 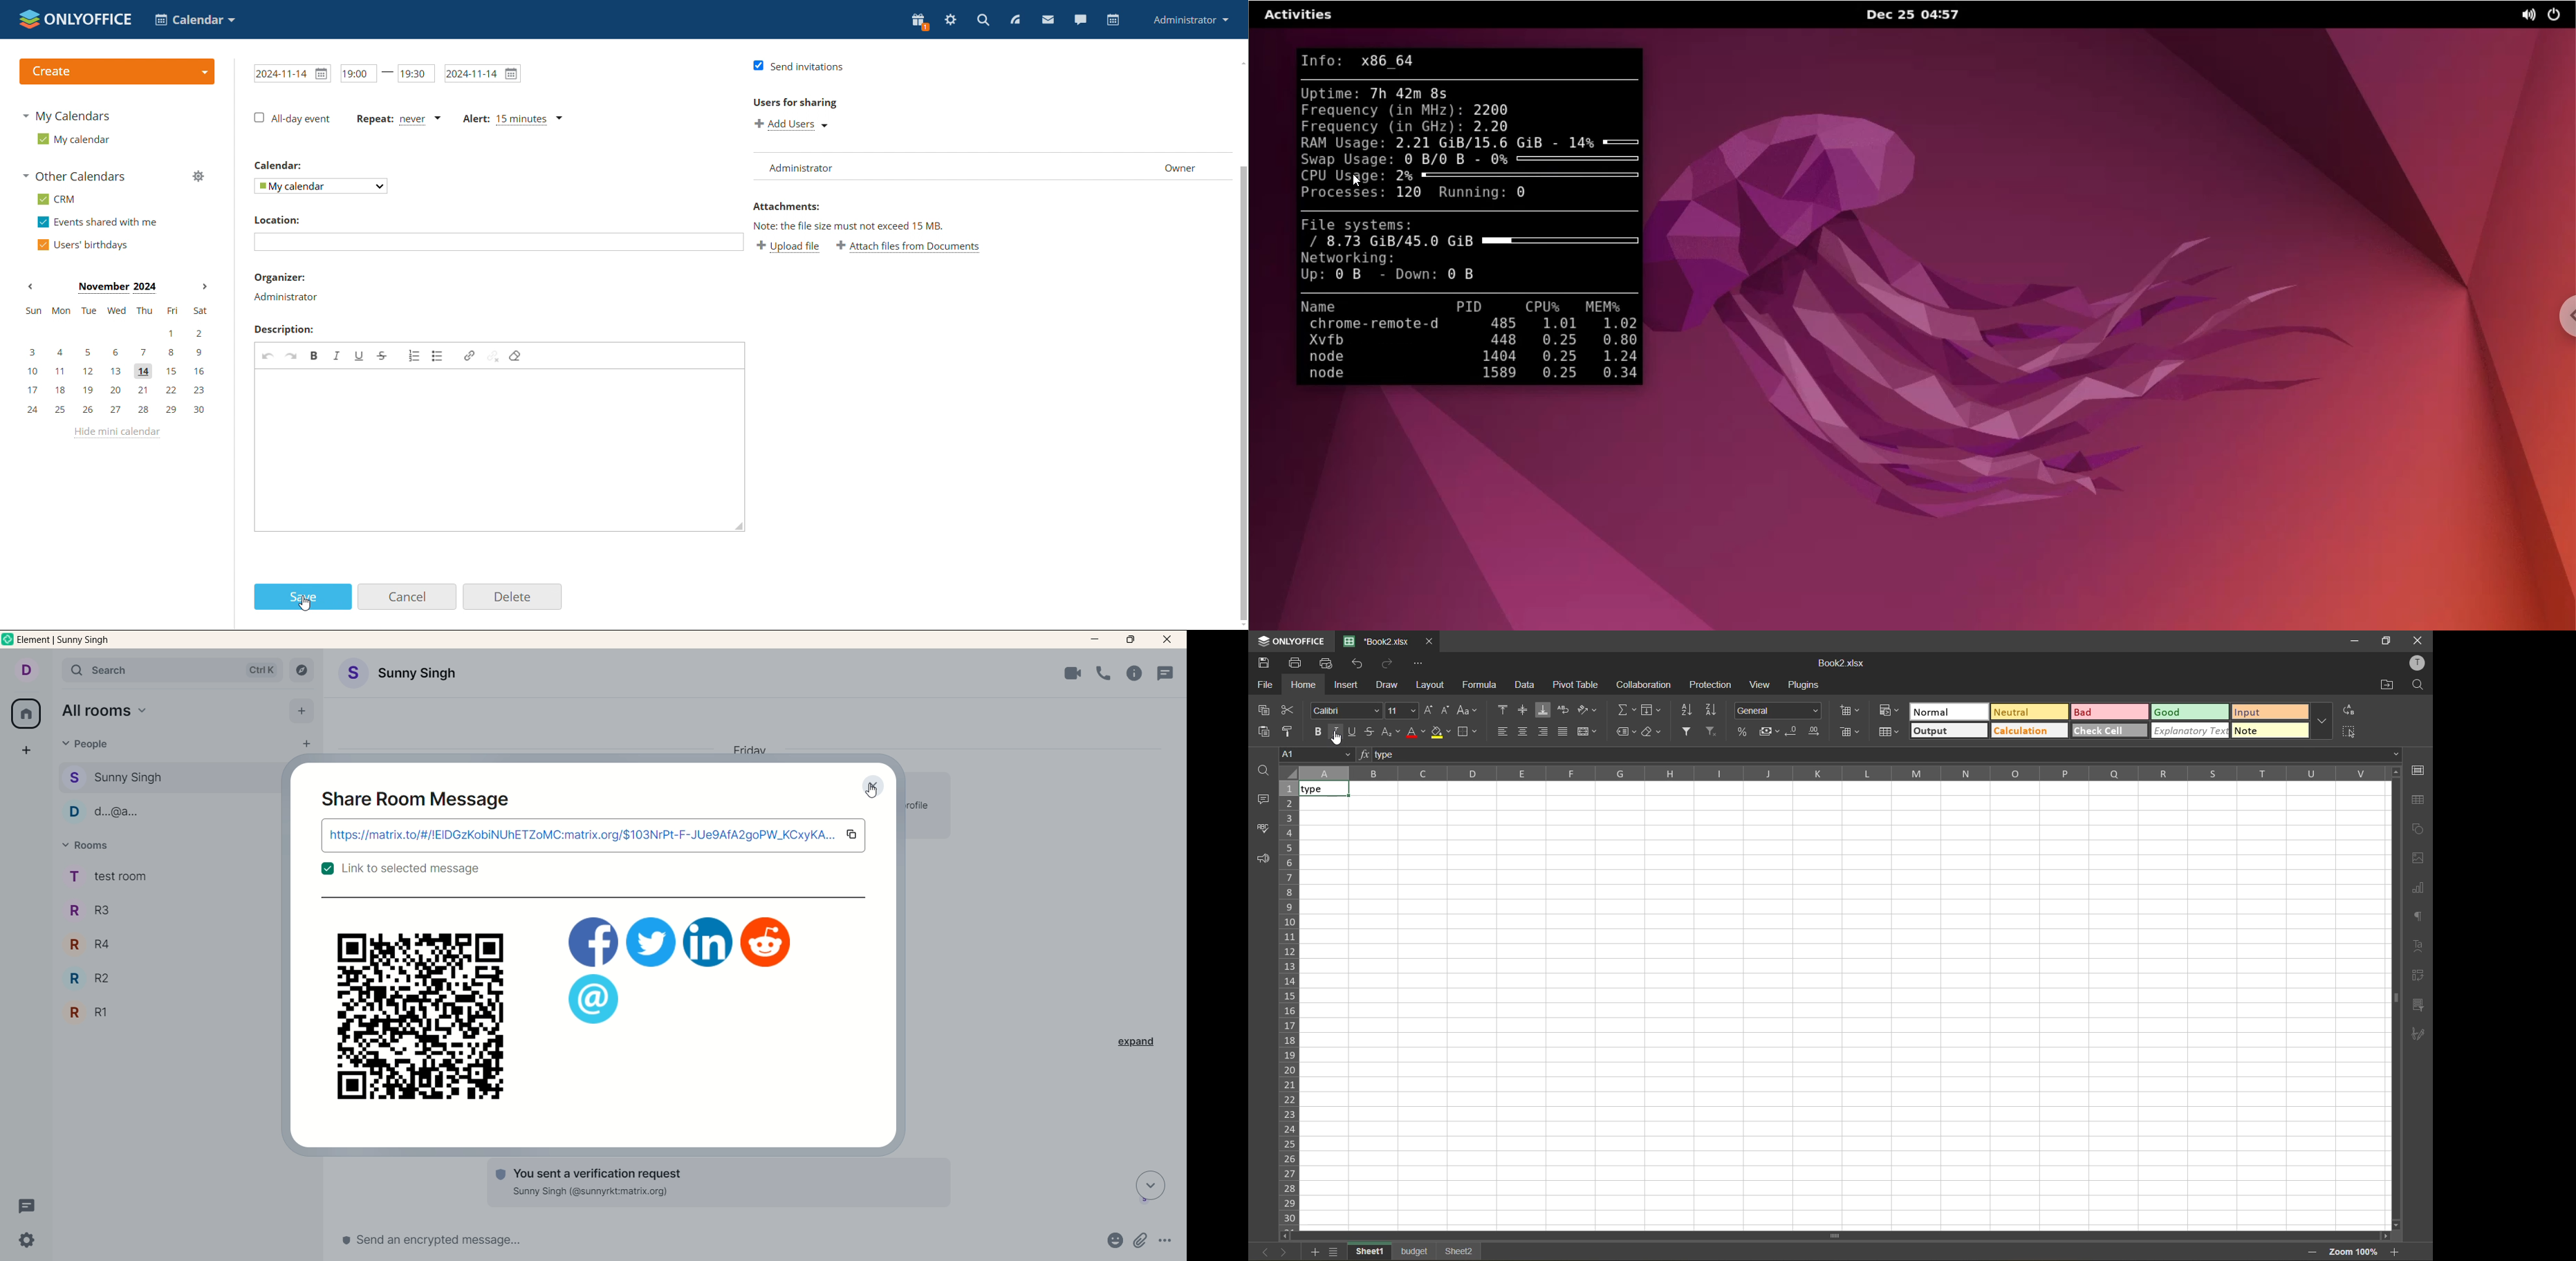 I want to click on output, so click(x=1948, y=730).